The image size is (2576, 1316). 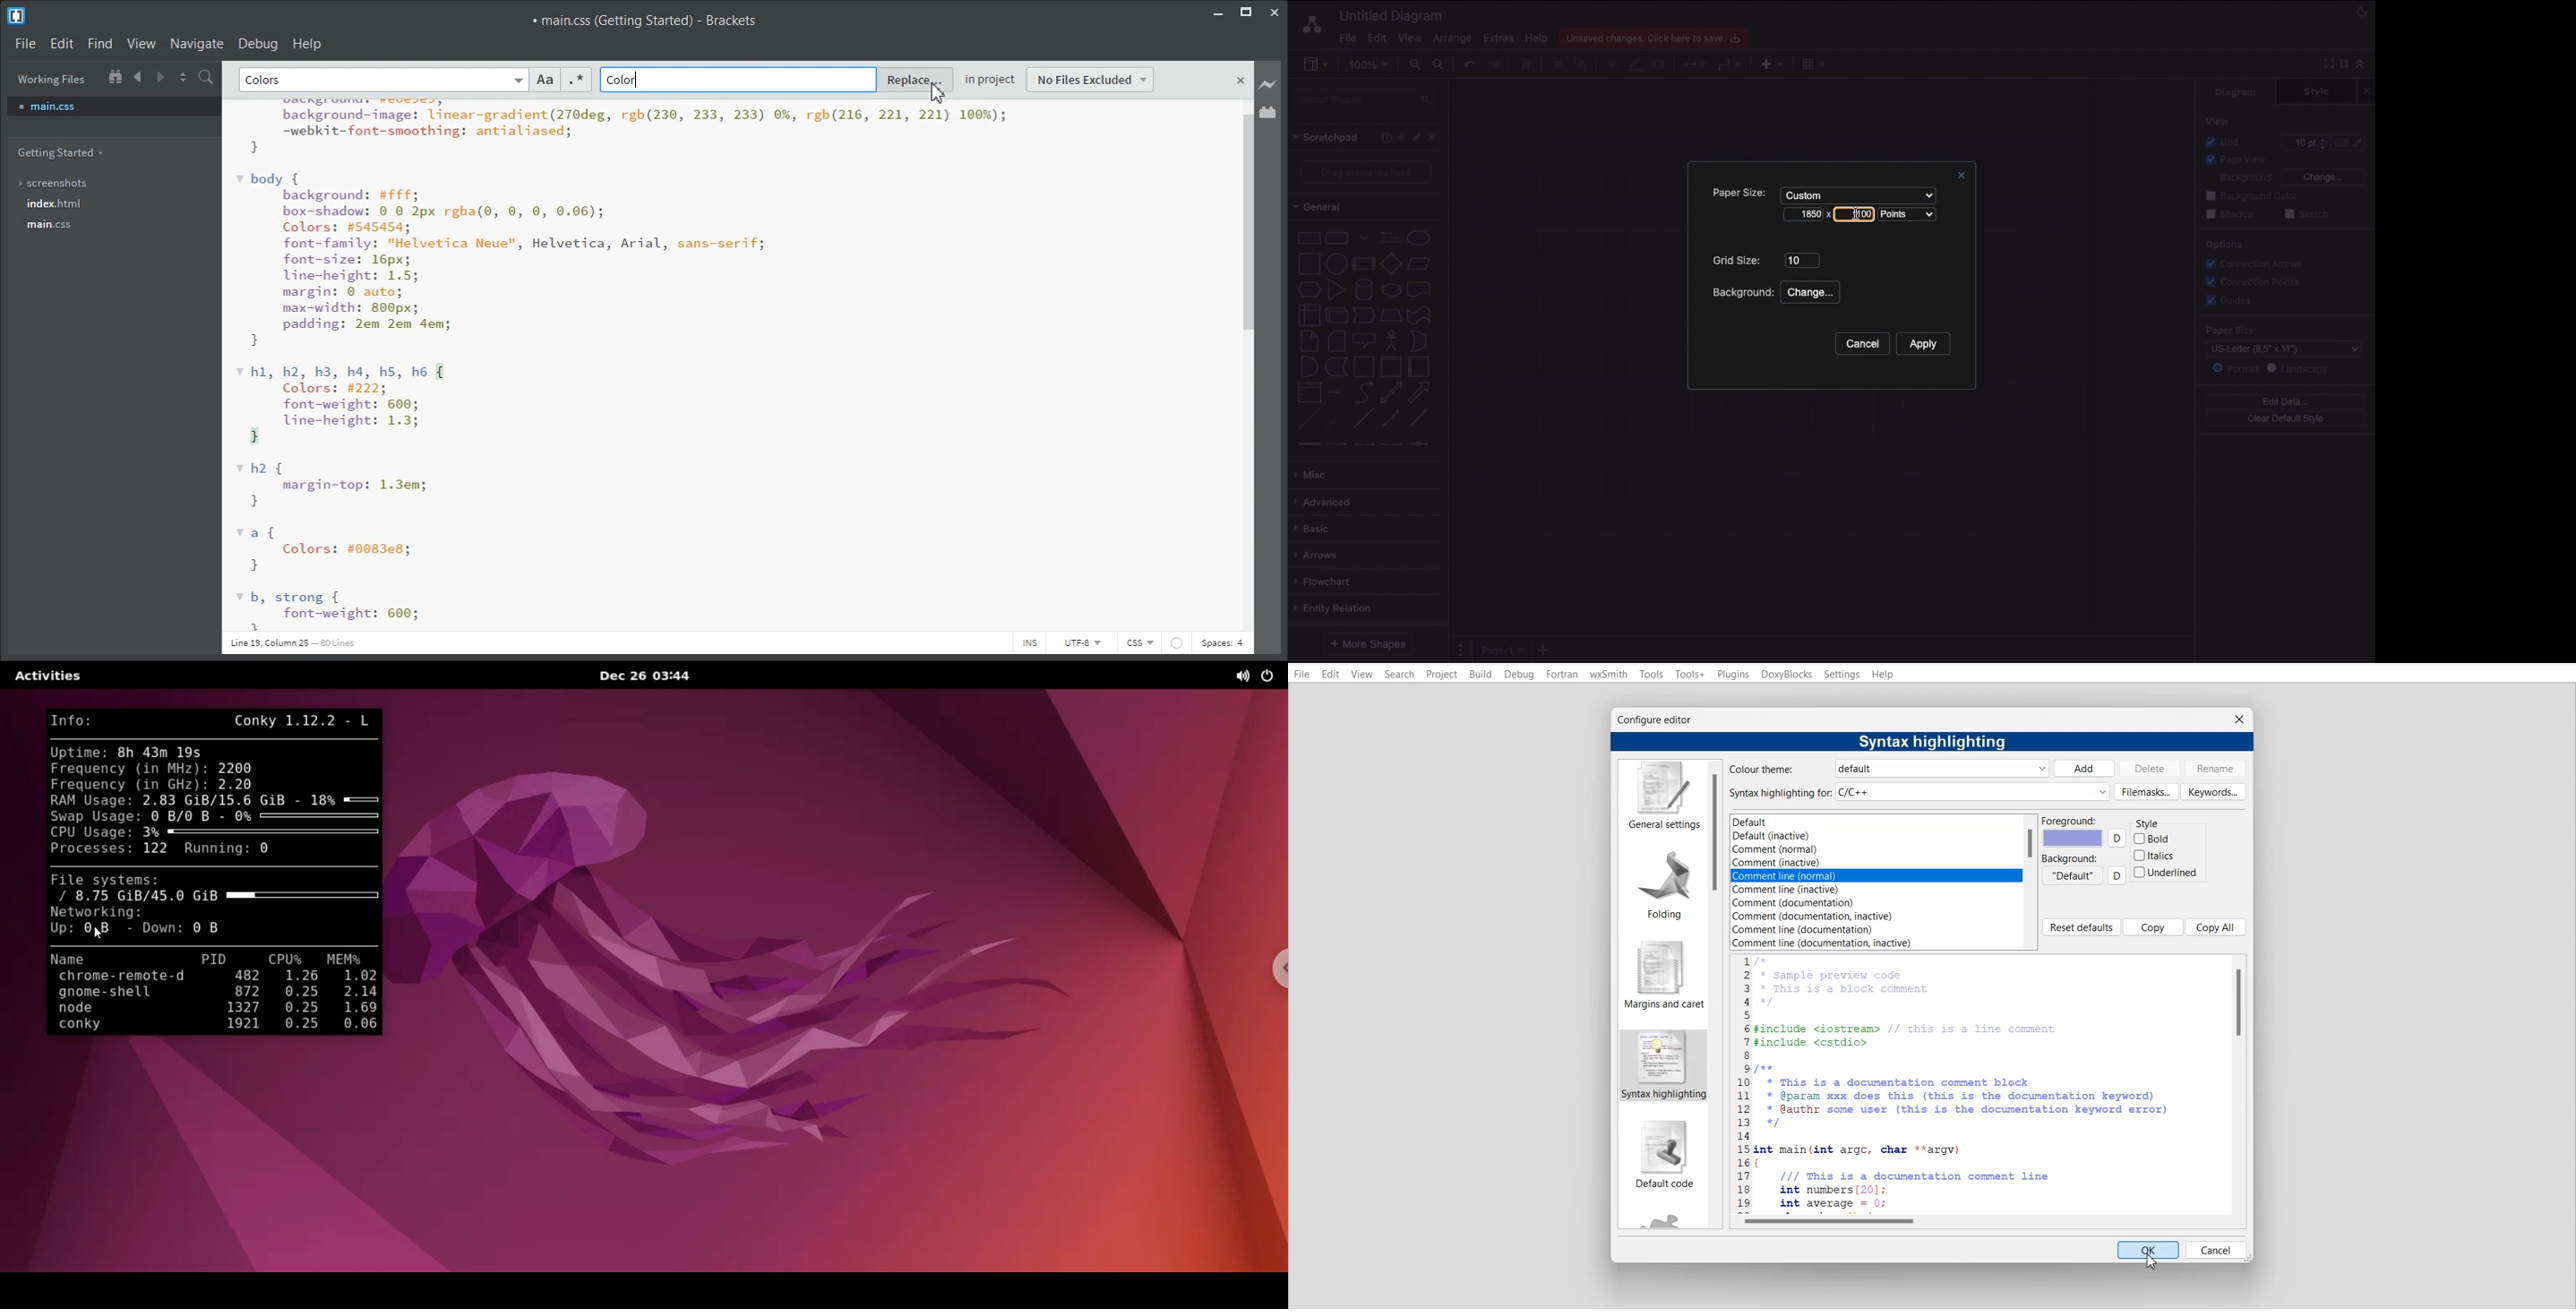 What do you see at coordinates (2165, 872) in the screenshot?
I see `Underlined` at bounding box center [2165, 872].